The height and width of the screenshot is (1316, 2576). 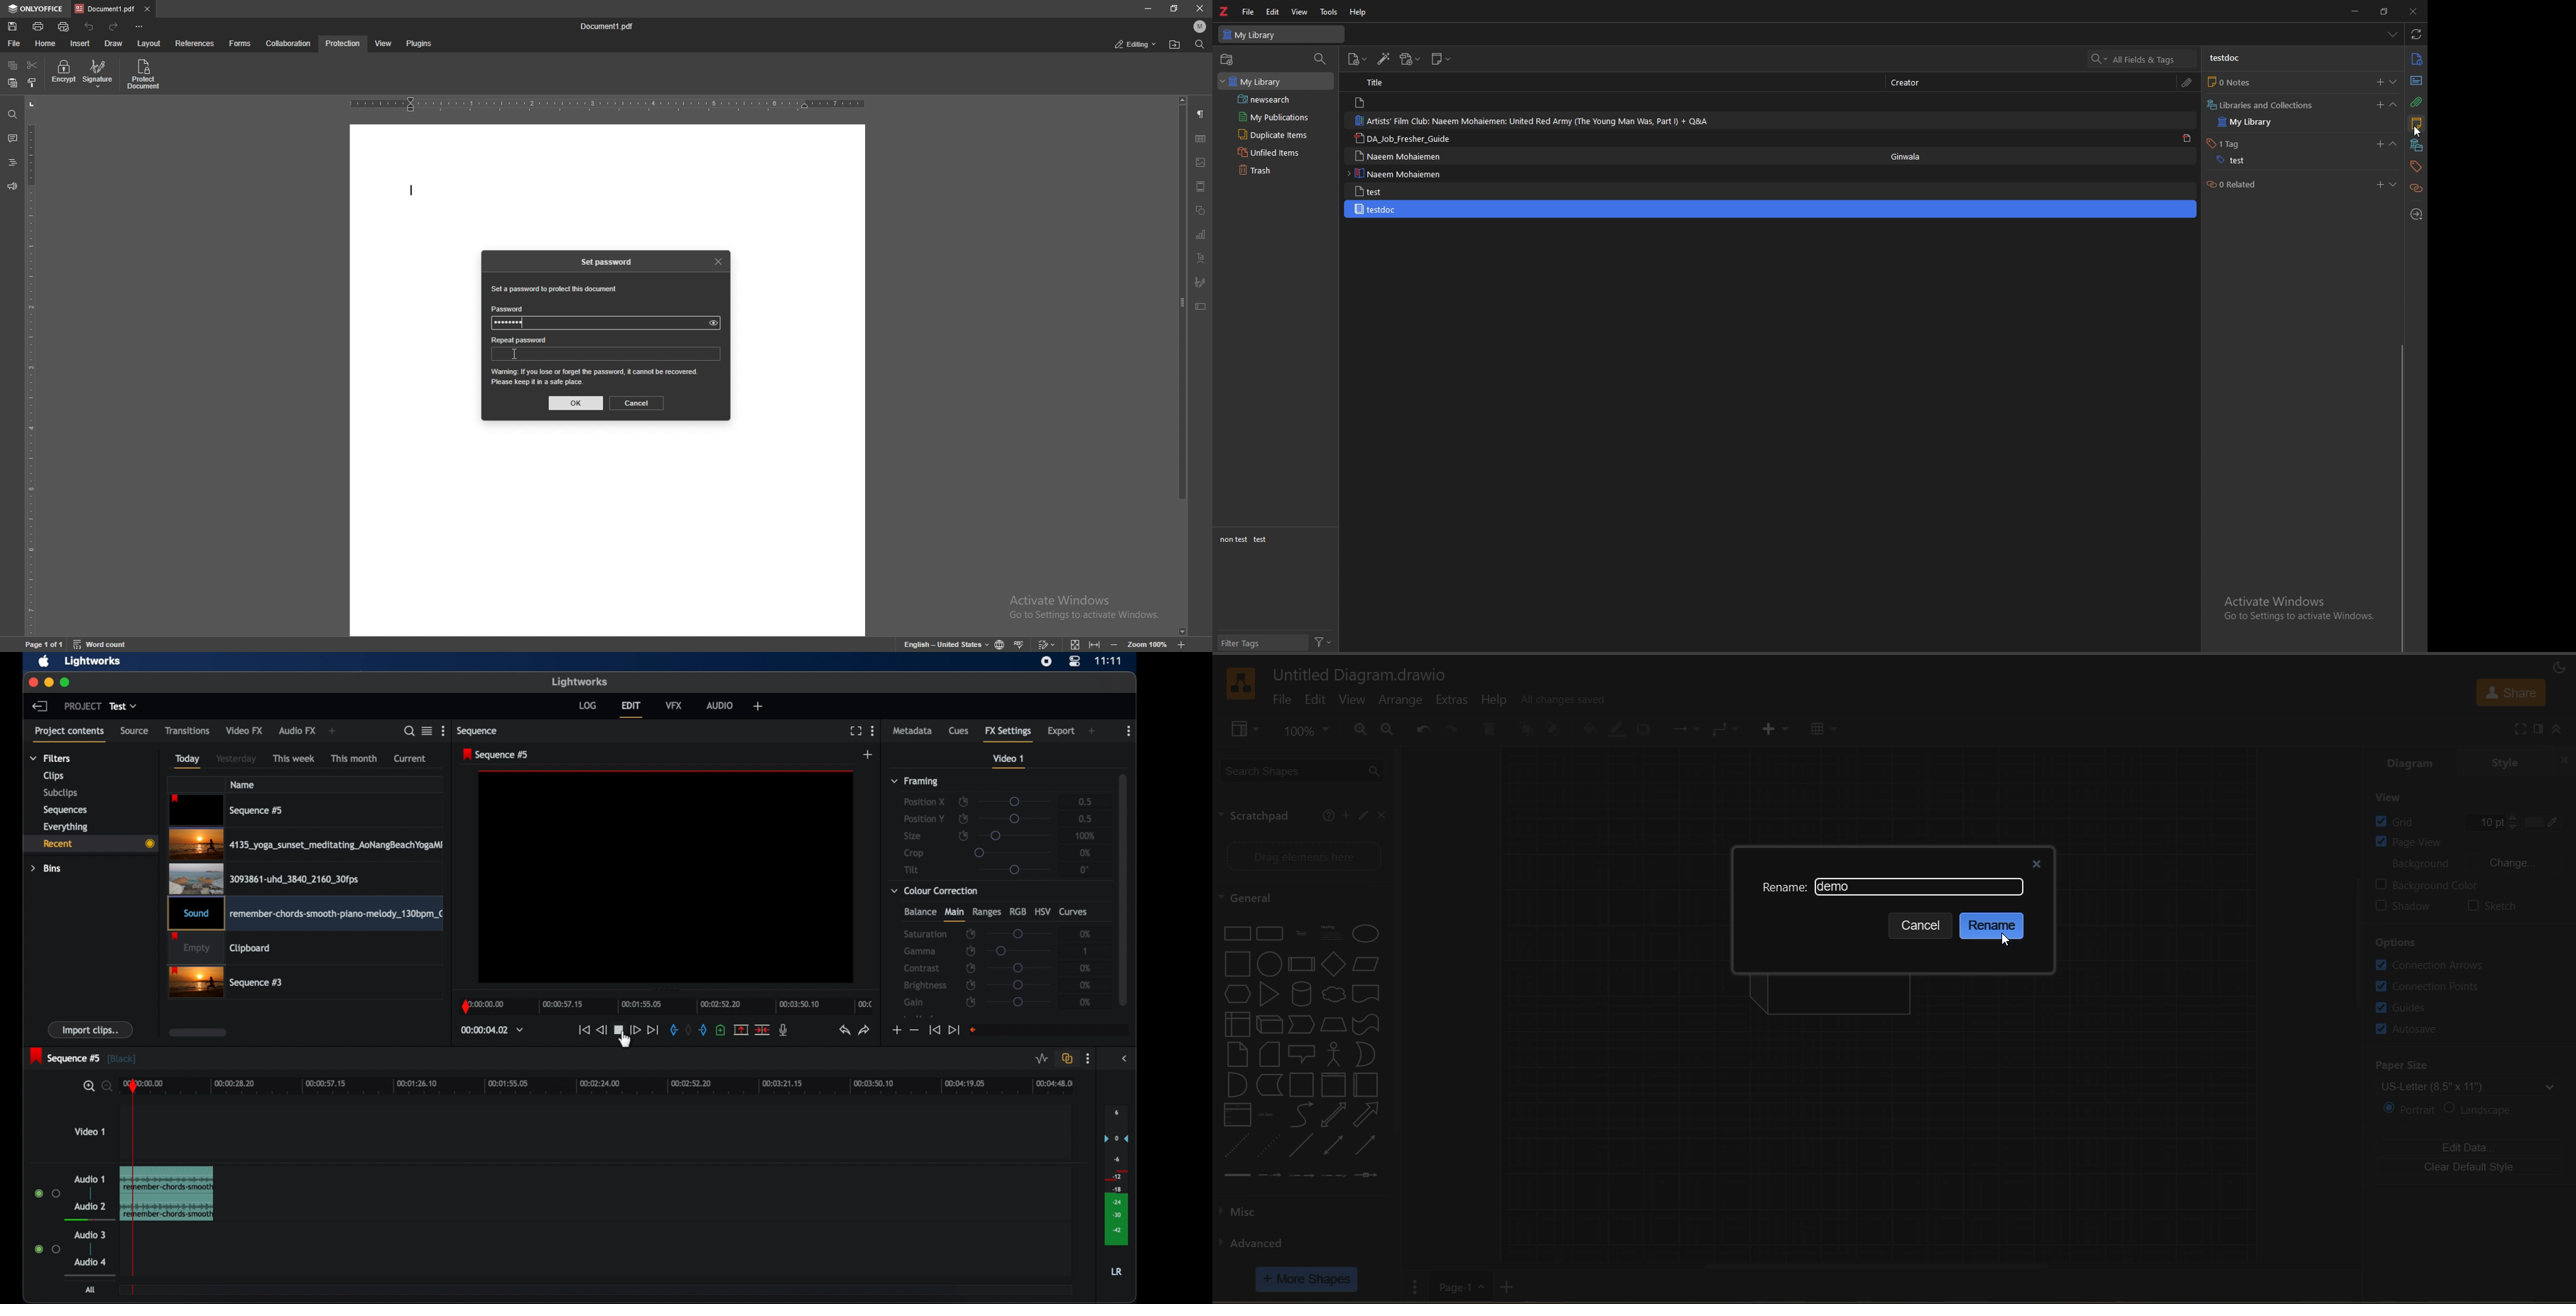 I want to click on cancel, so click(x=1923, y=926).